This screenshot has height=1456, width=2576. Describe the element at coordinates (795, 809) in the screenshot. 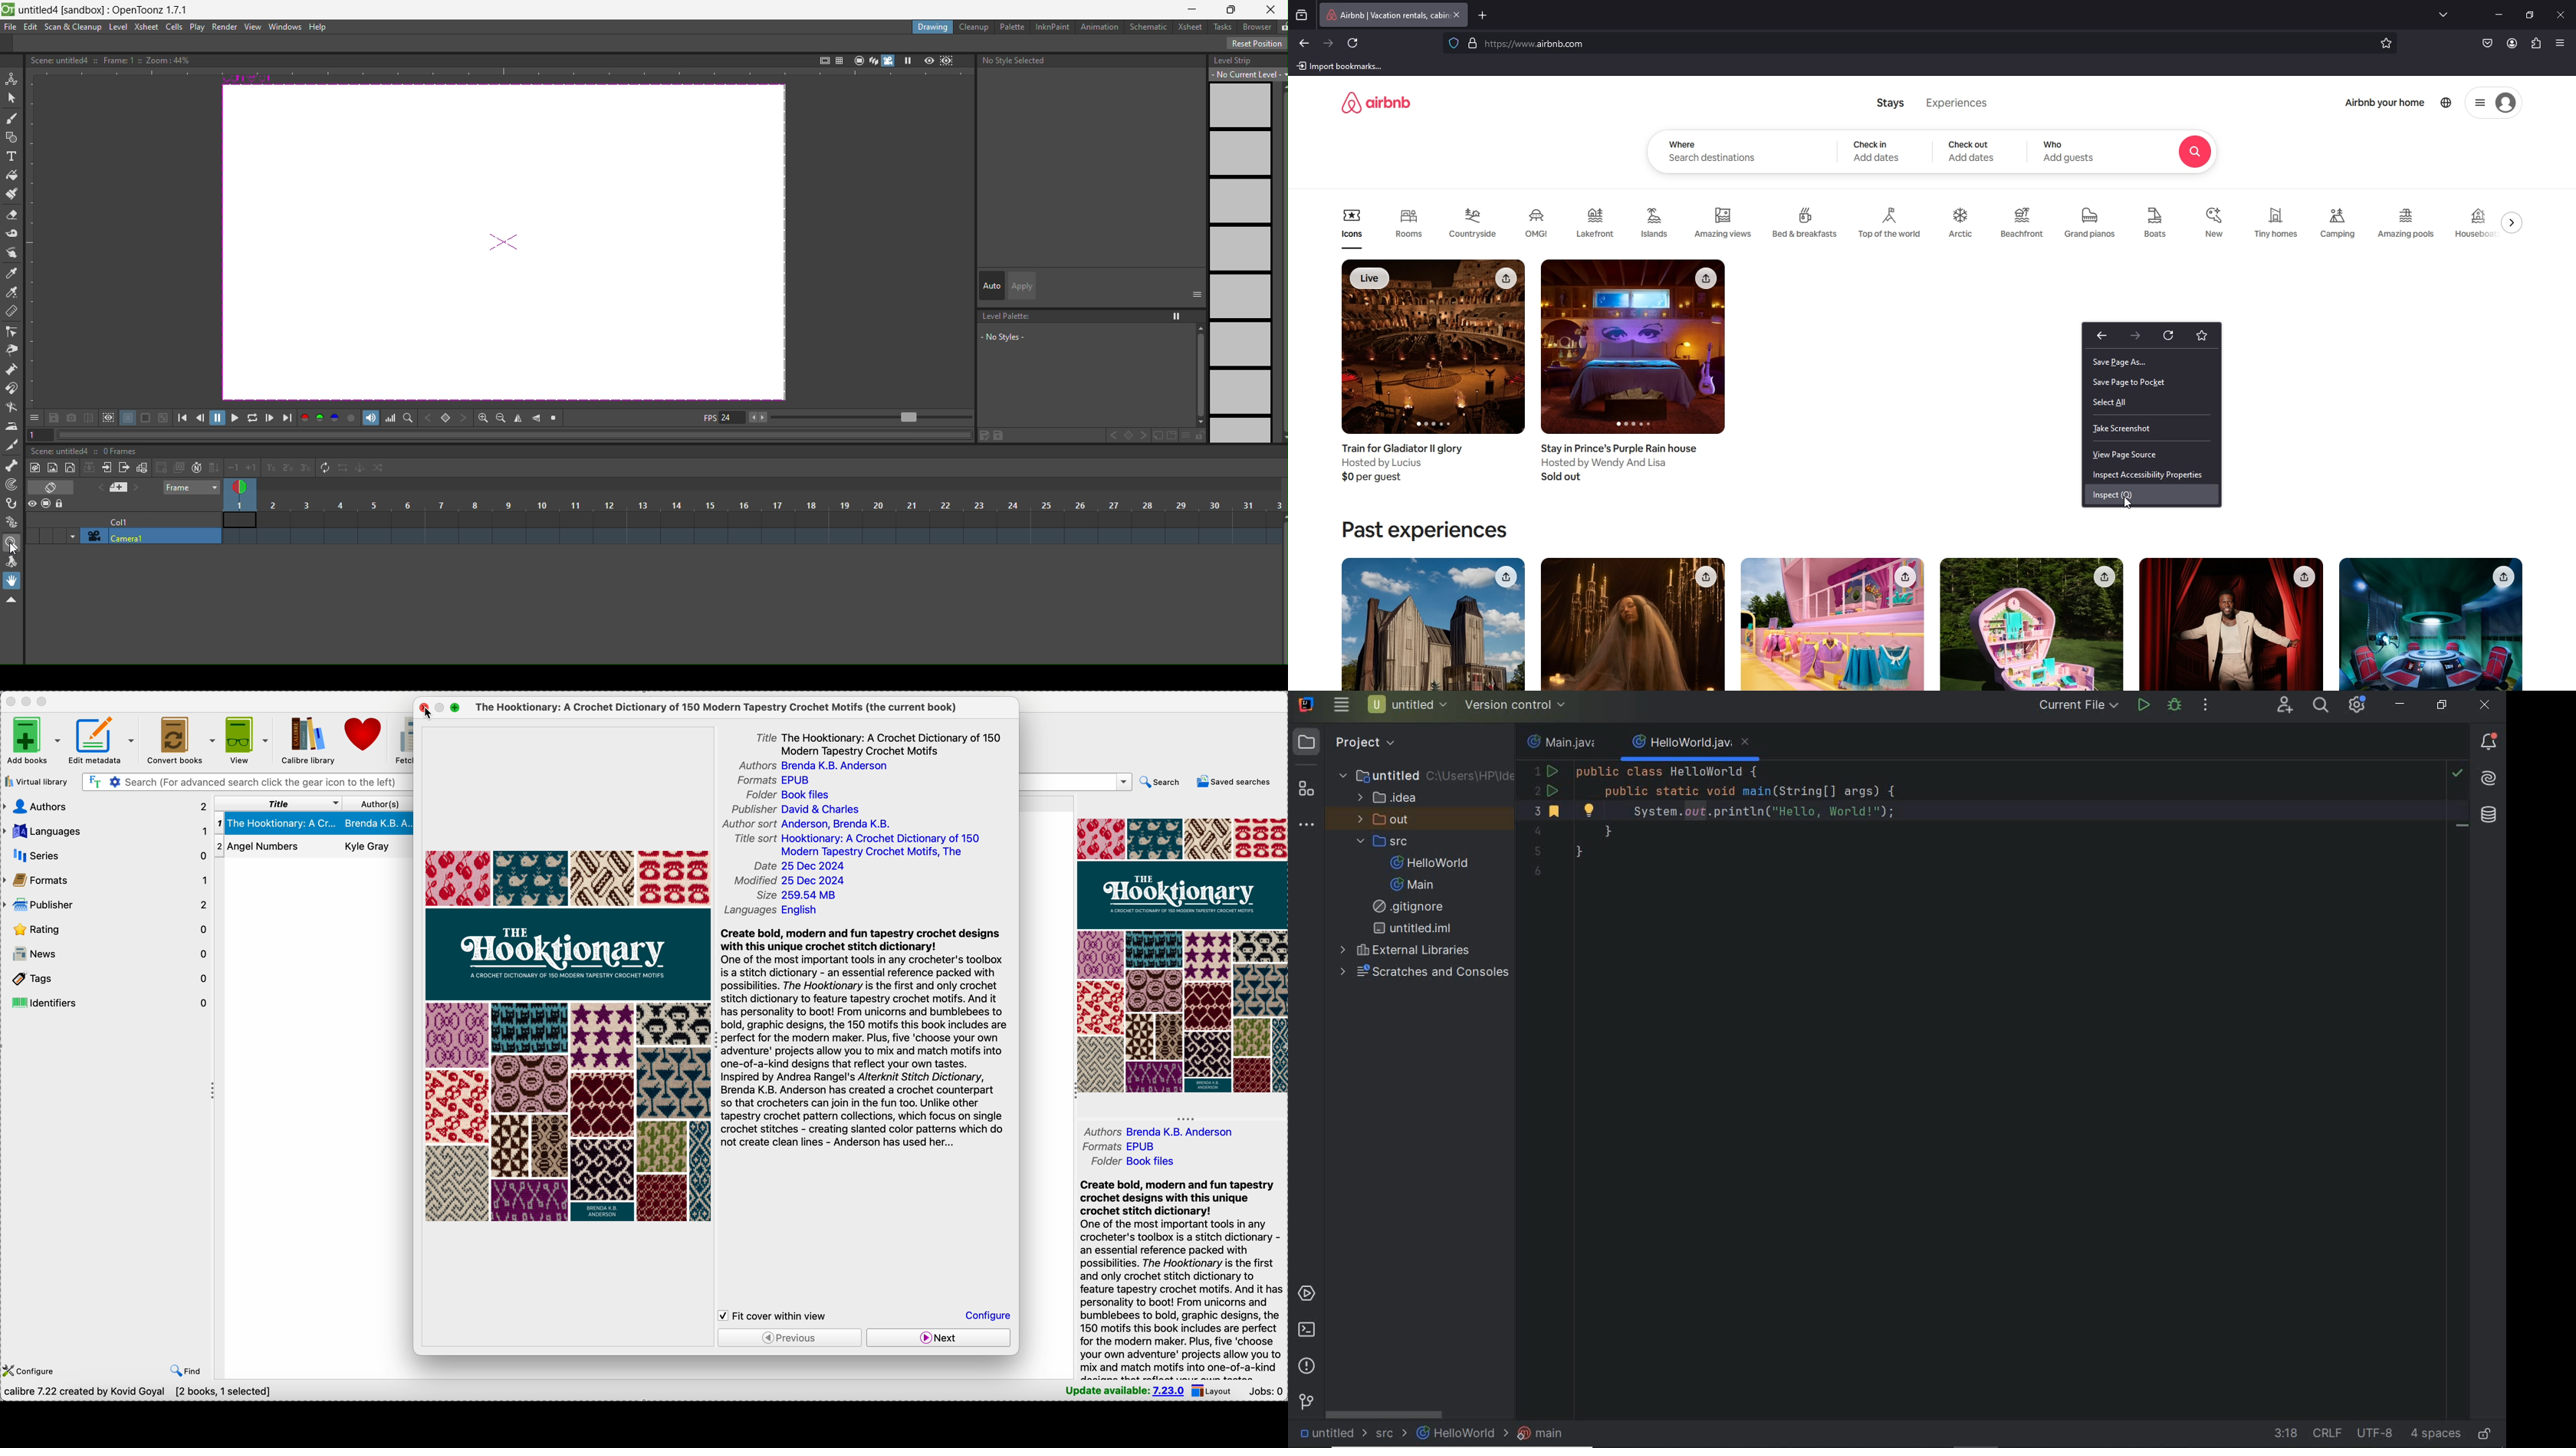

I see `publisher` at that location.